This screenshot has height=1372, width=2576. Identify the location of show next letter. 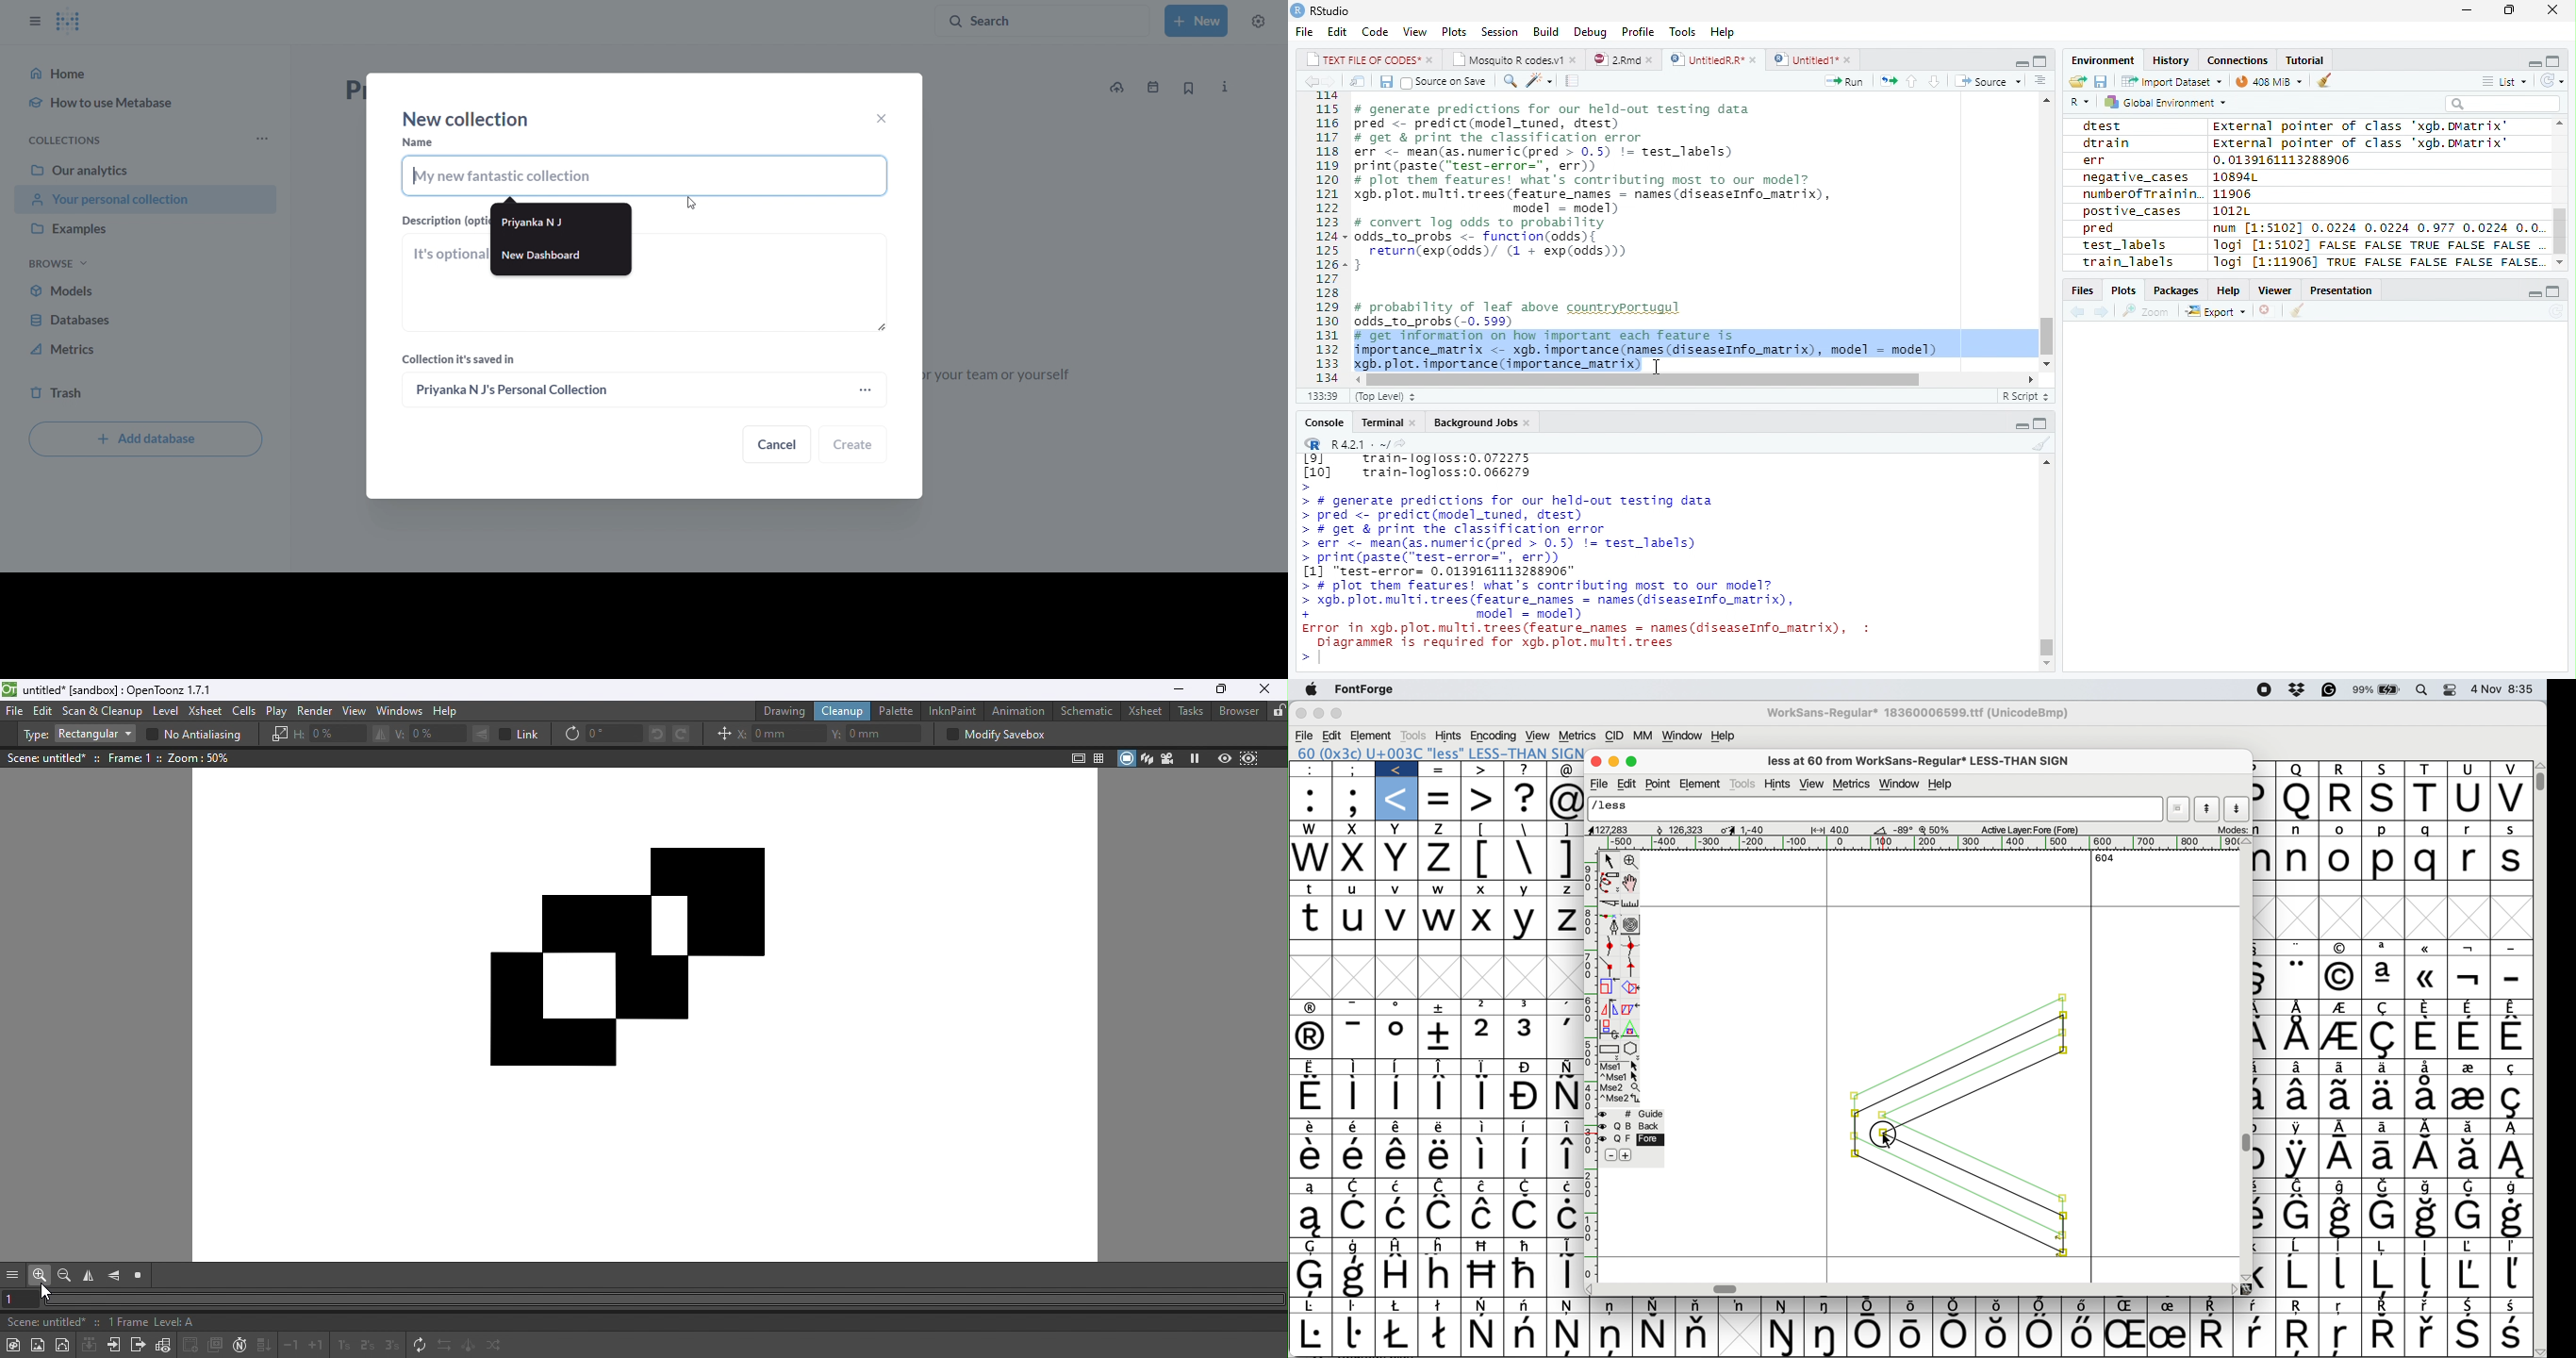
(2239, 809).